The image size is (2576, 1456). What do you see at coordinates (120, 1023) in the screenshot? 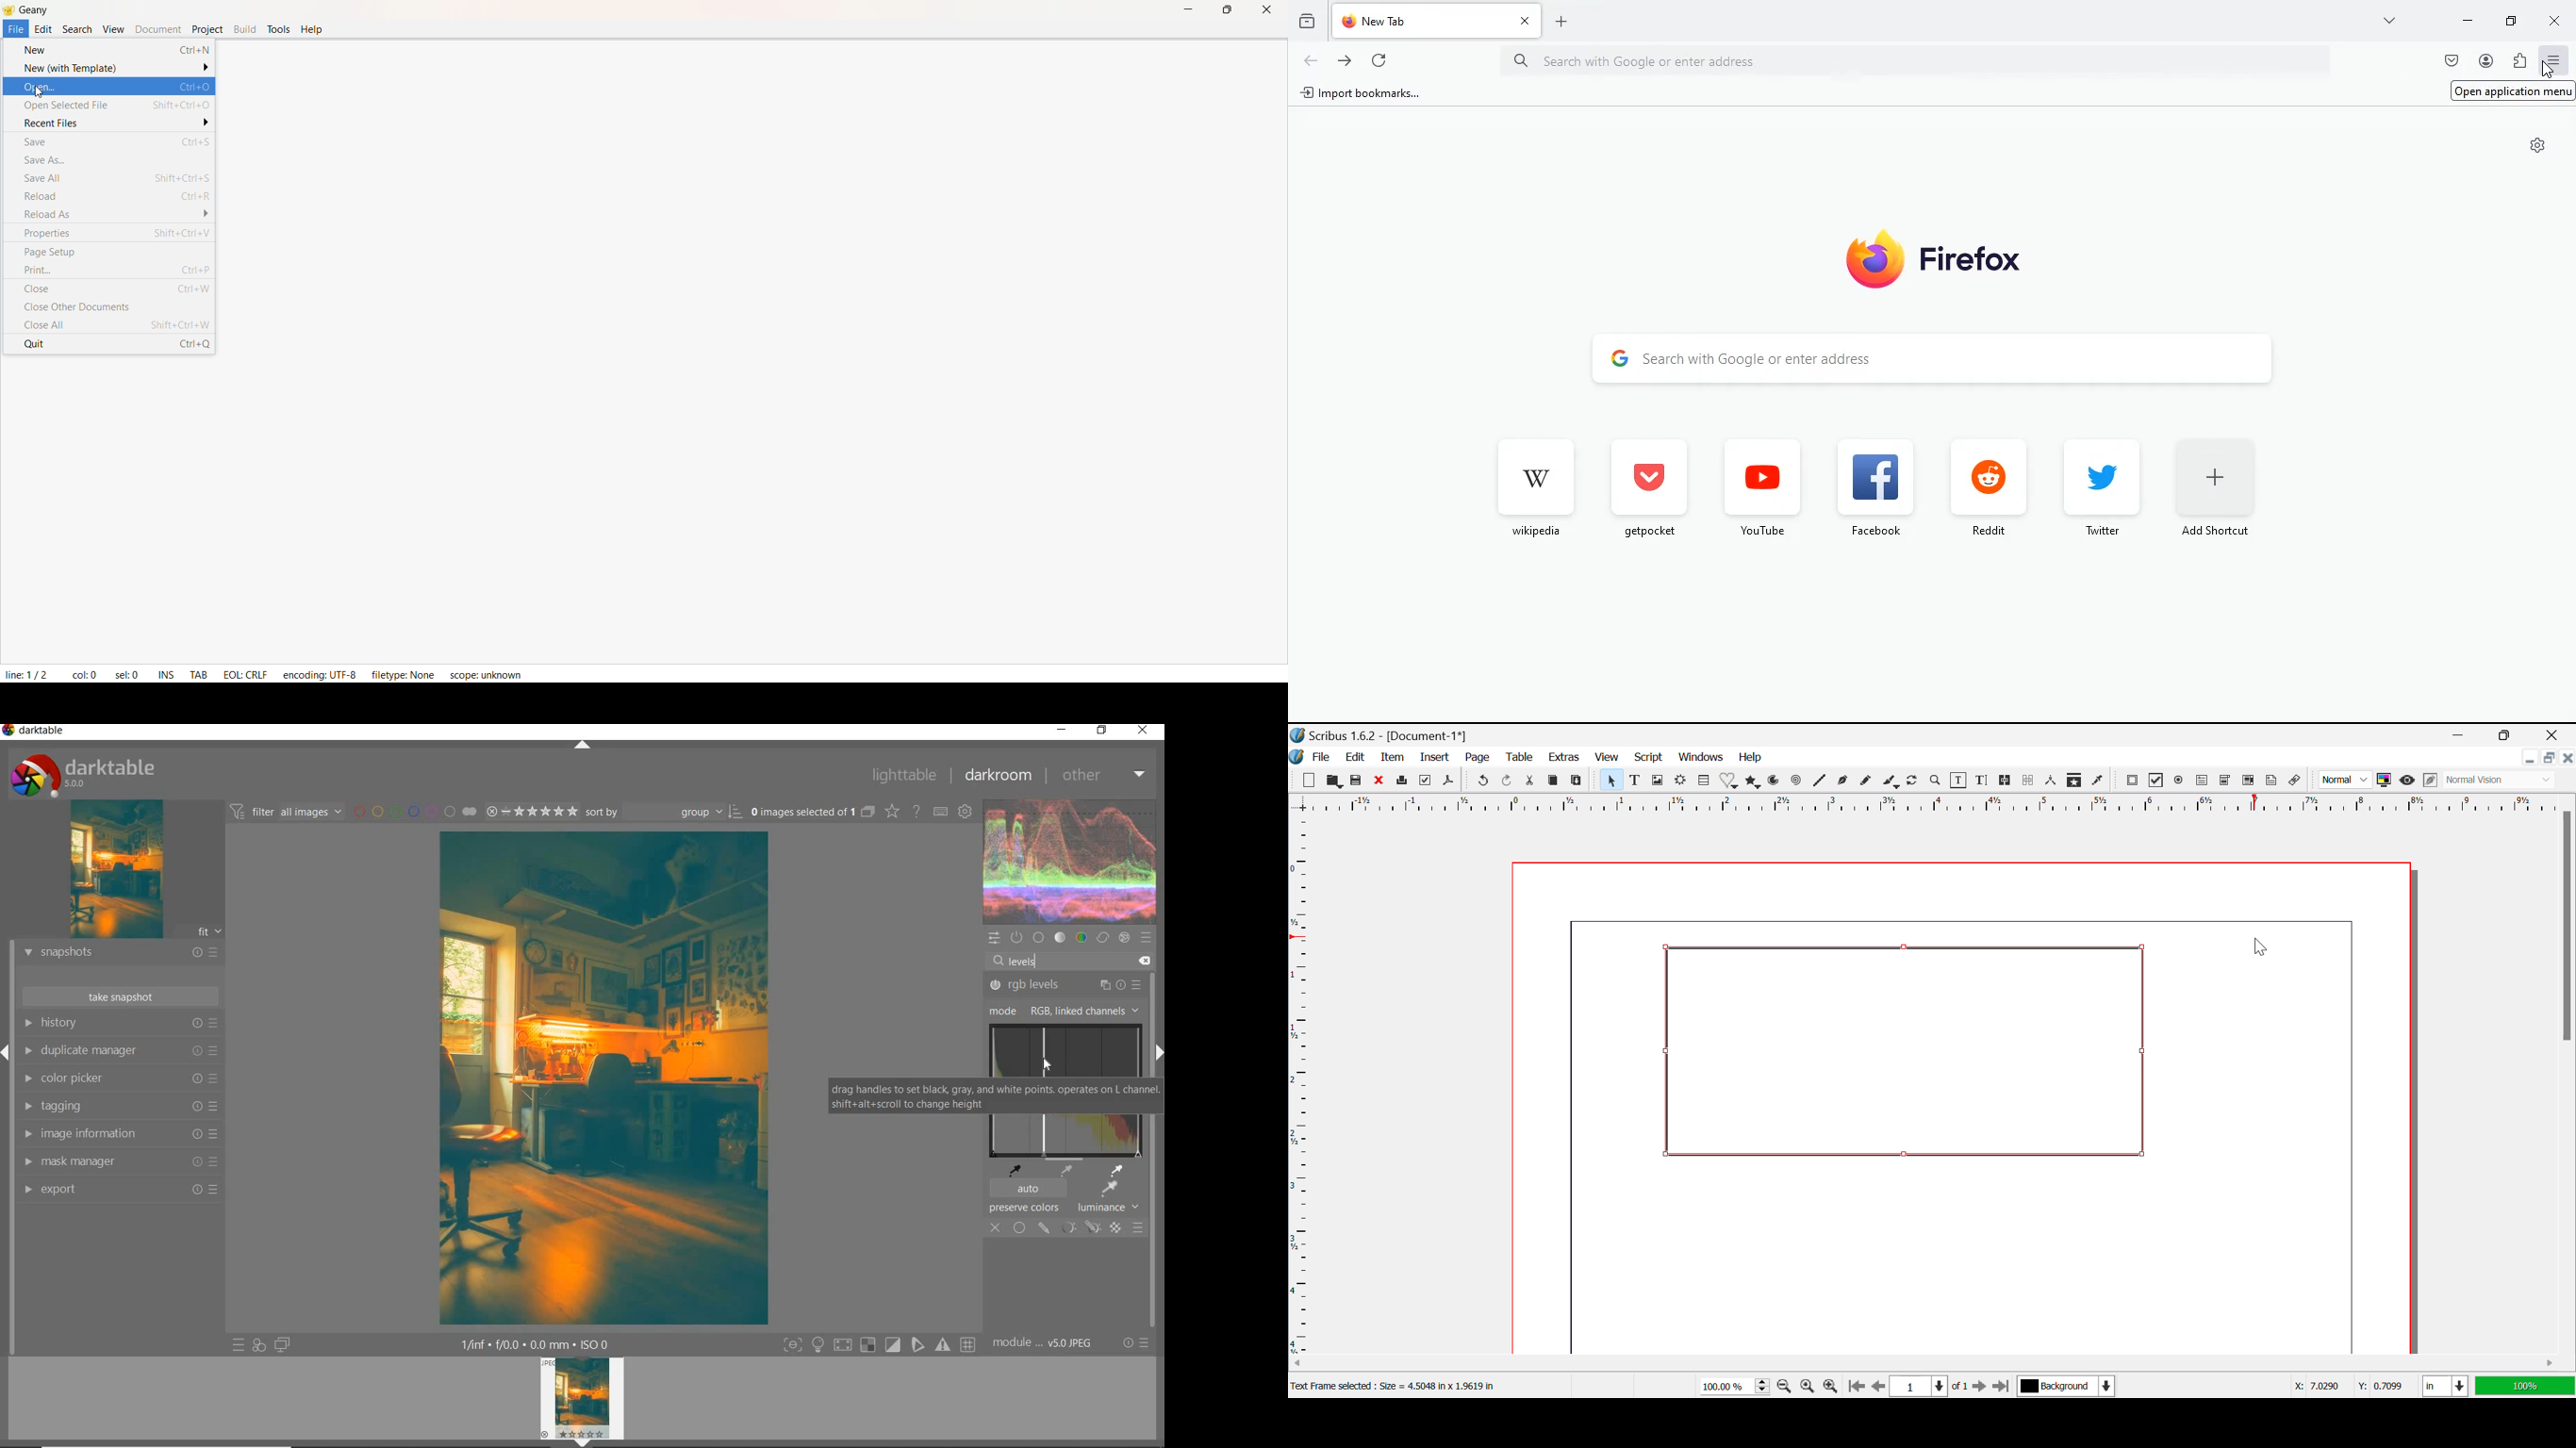
I see `history` at bounding box center [120, 1023].